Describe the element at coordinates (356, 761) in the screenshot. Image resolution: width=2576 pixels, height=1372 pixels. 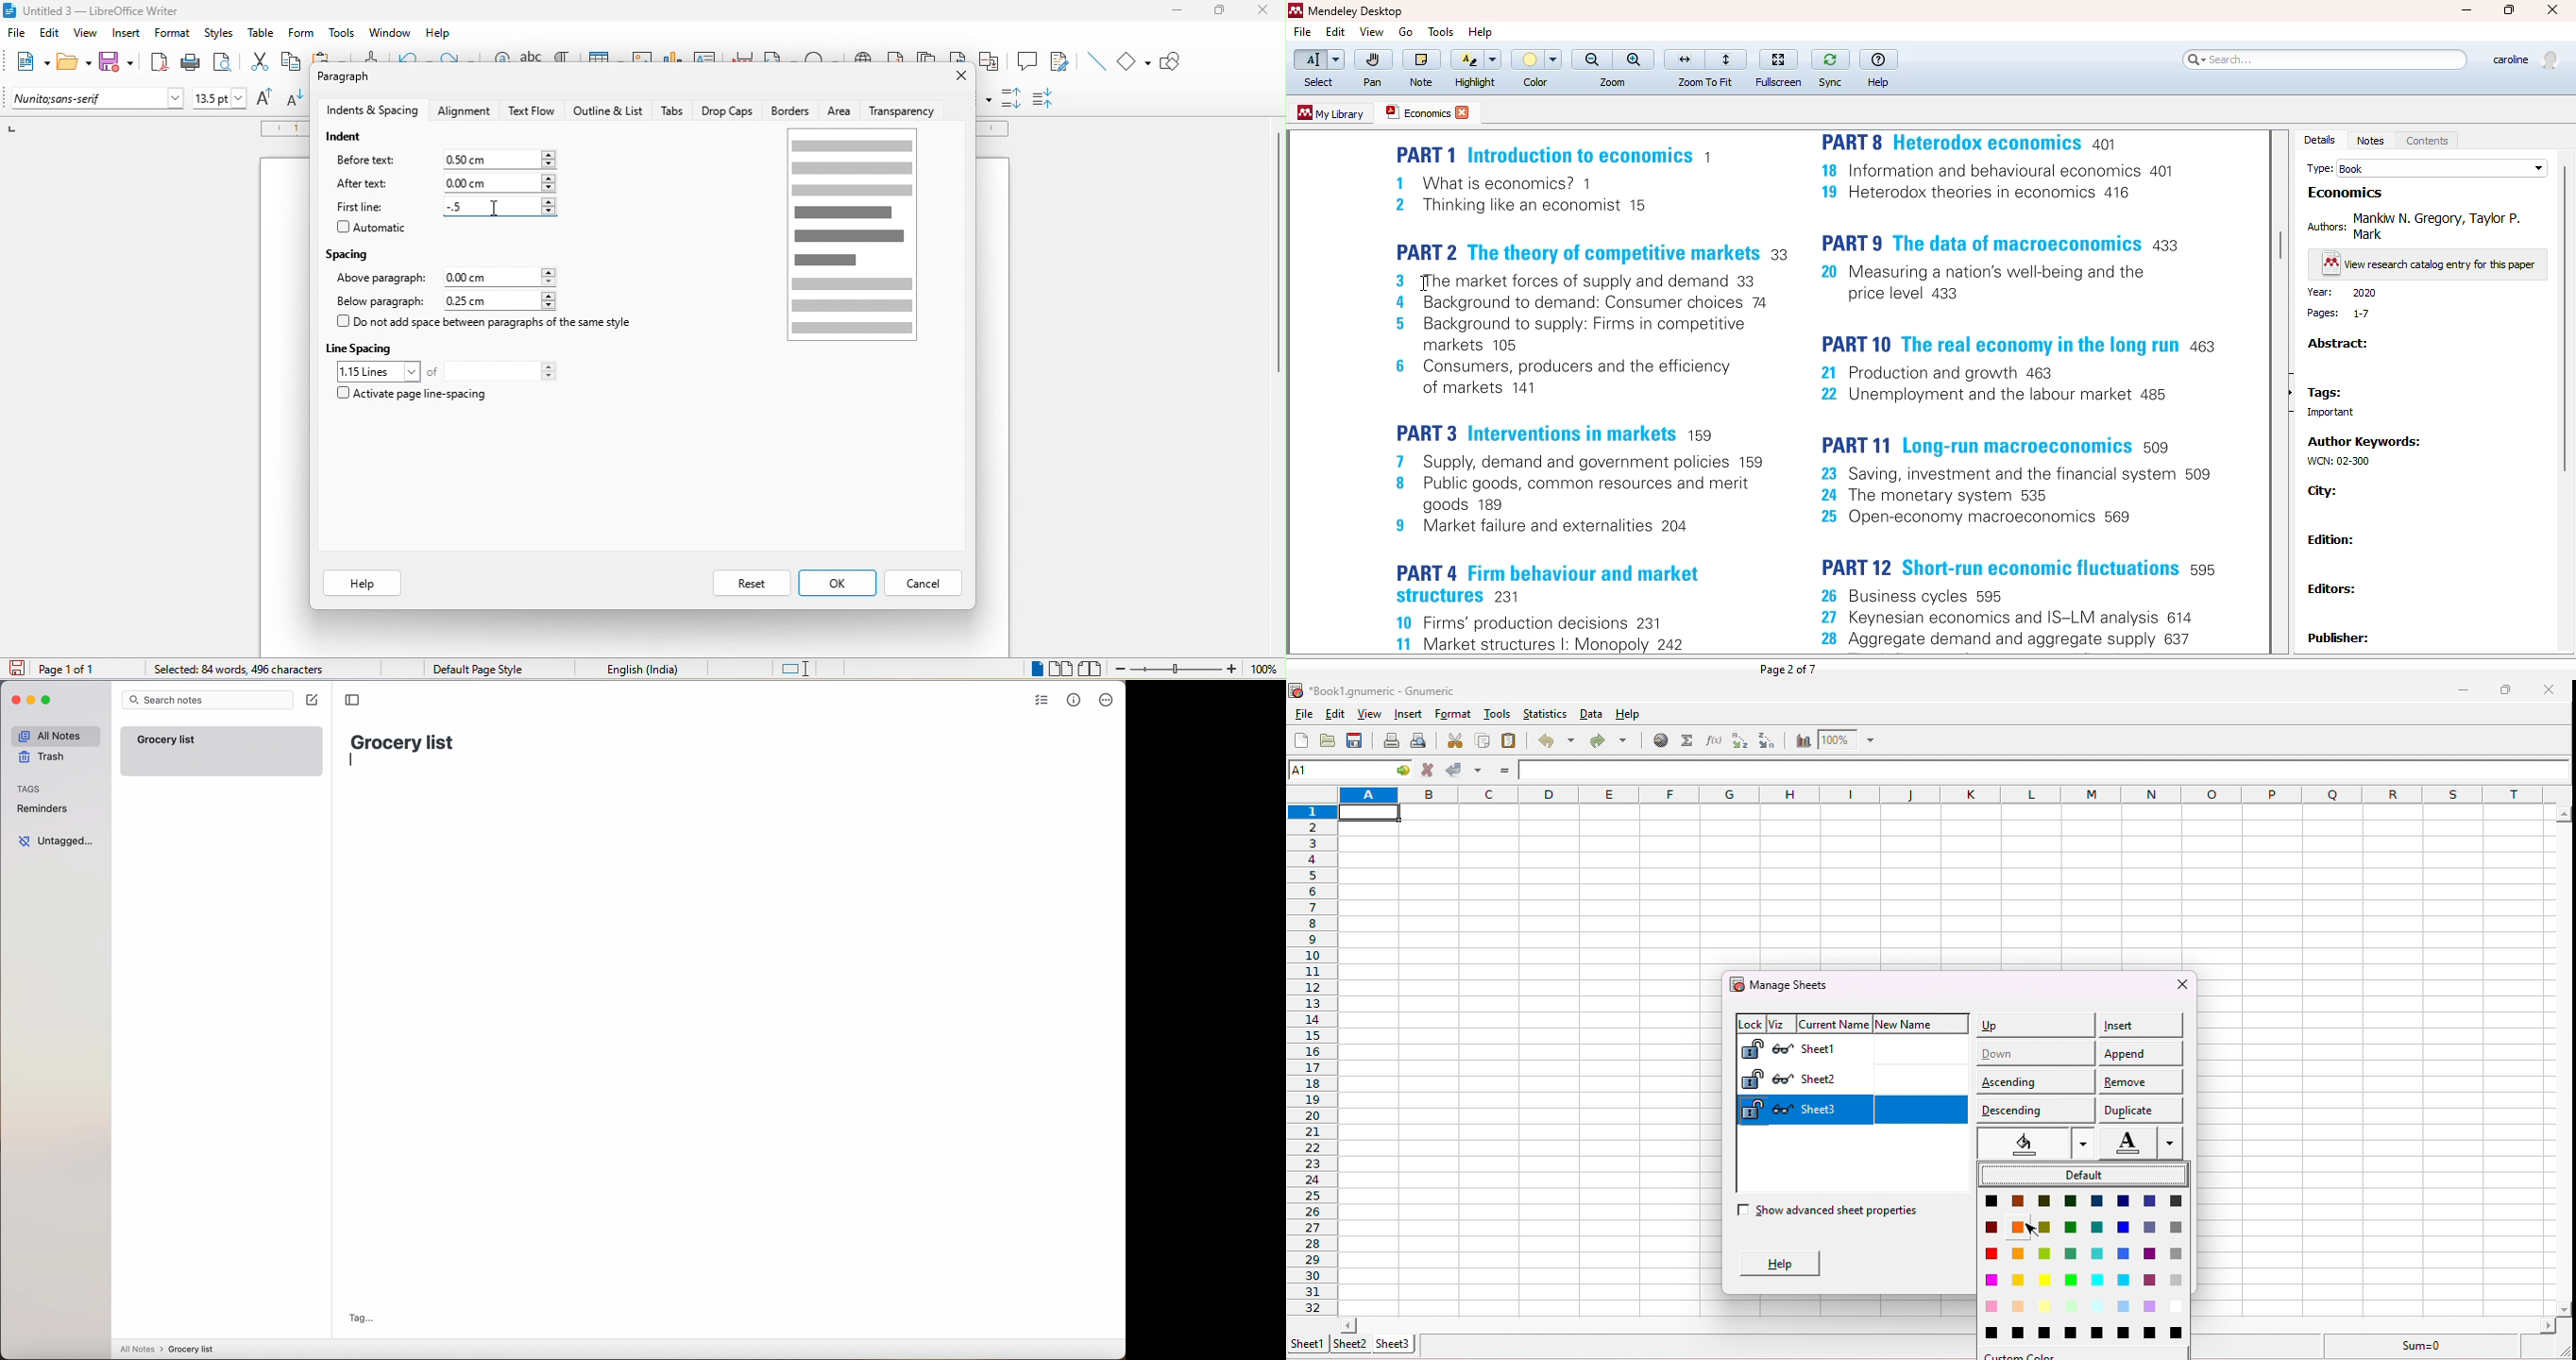
I see `typing` at that location.